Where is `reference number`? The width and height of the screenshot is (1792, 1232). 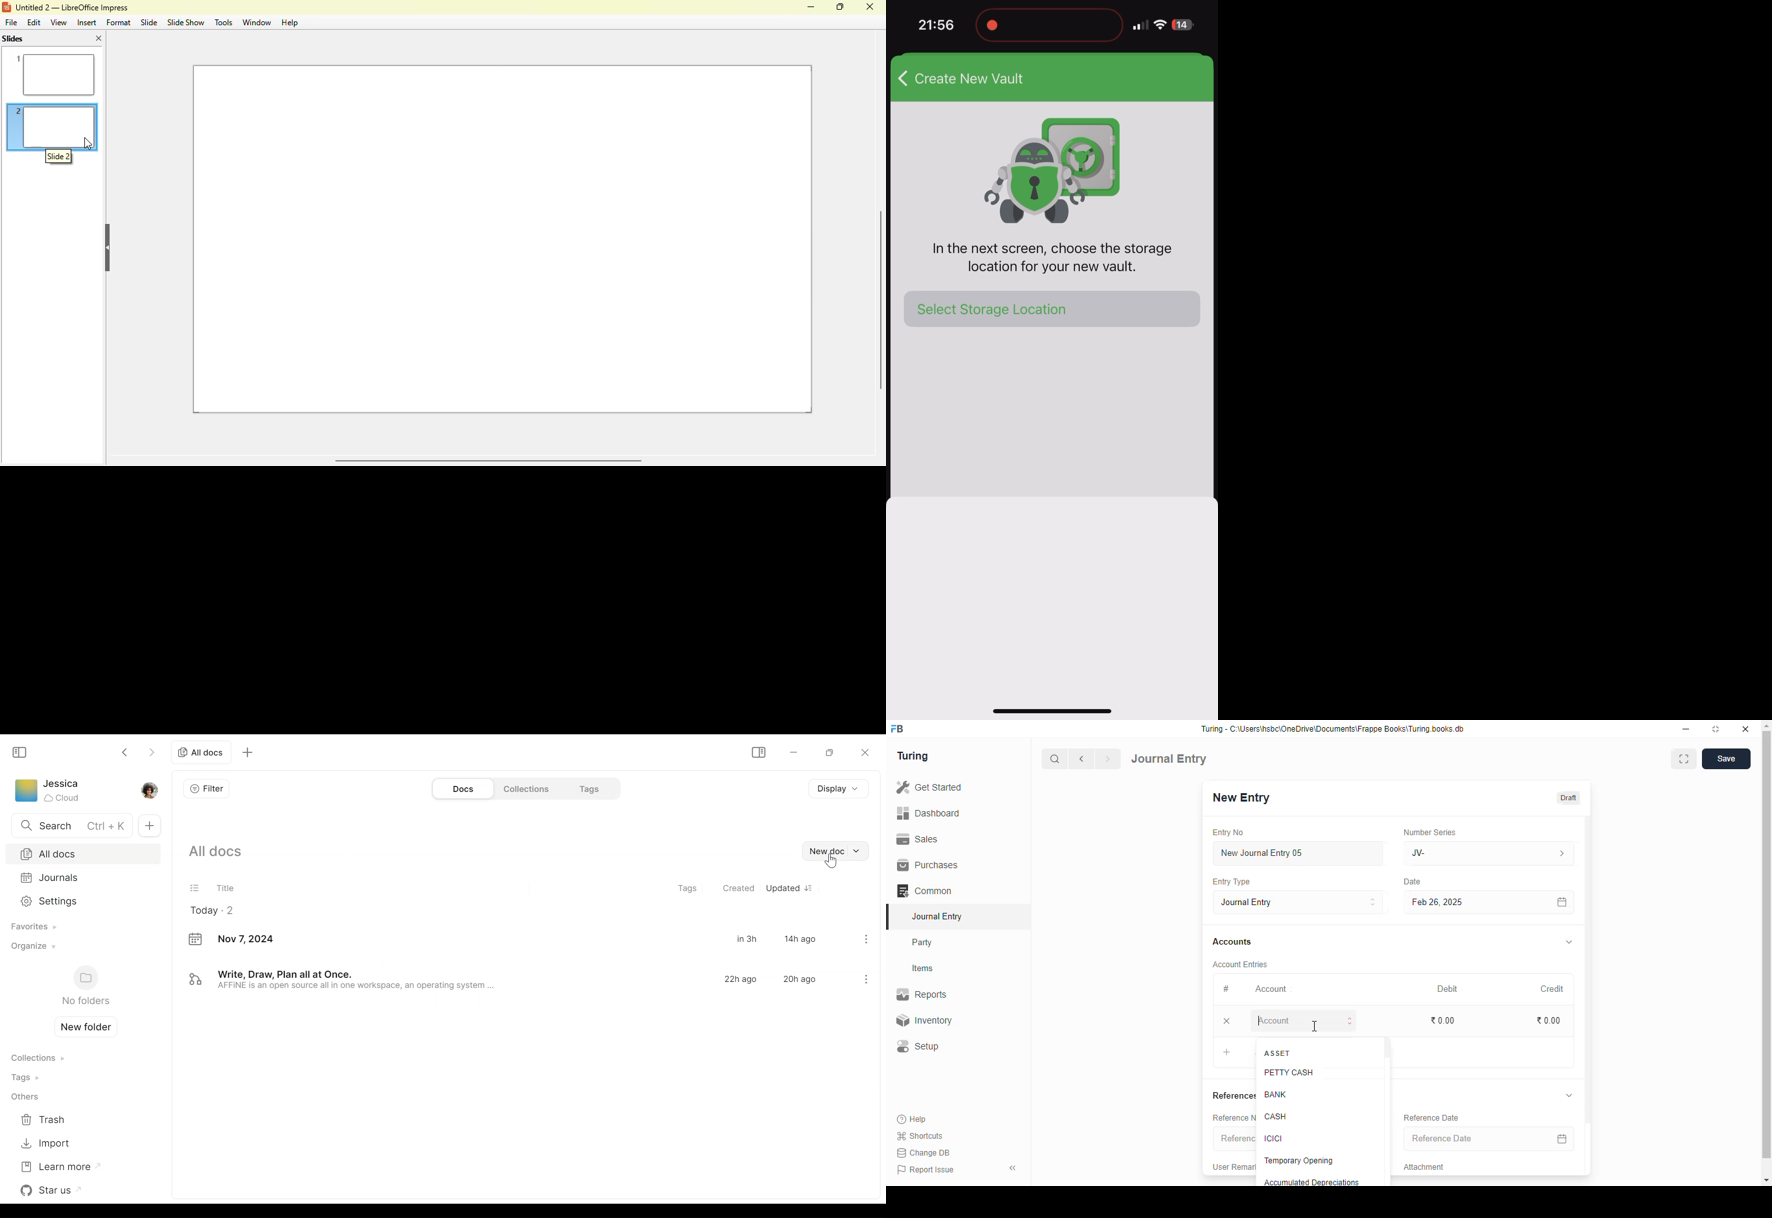 reference number is located at coordinates (1233, 1118).